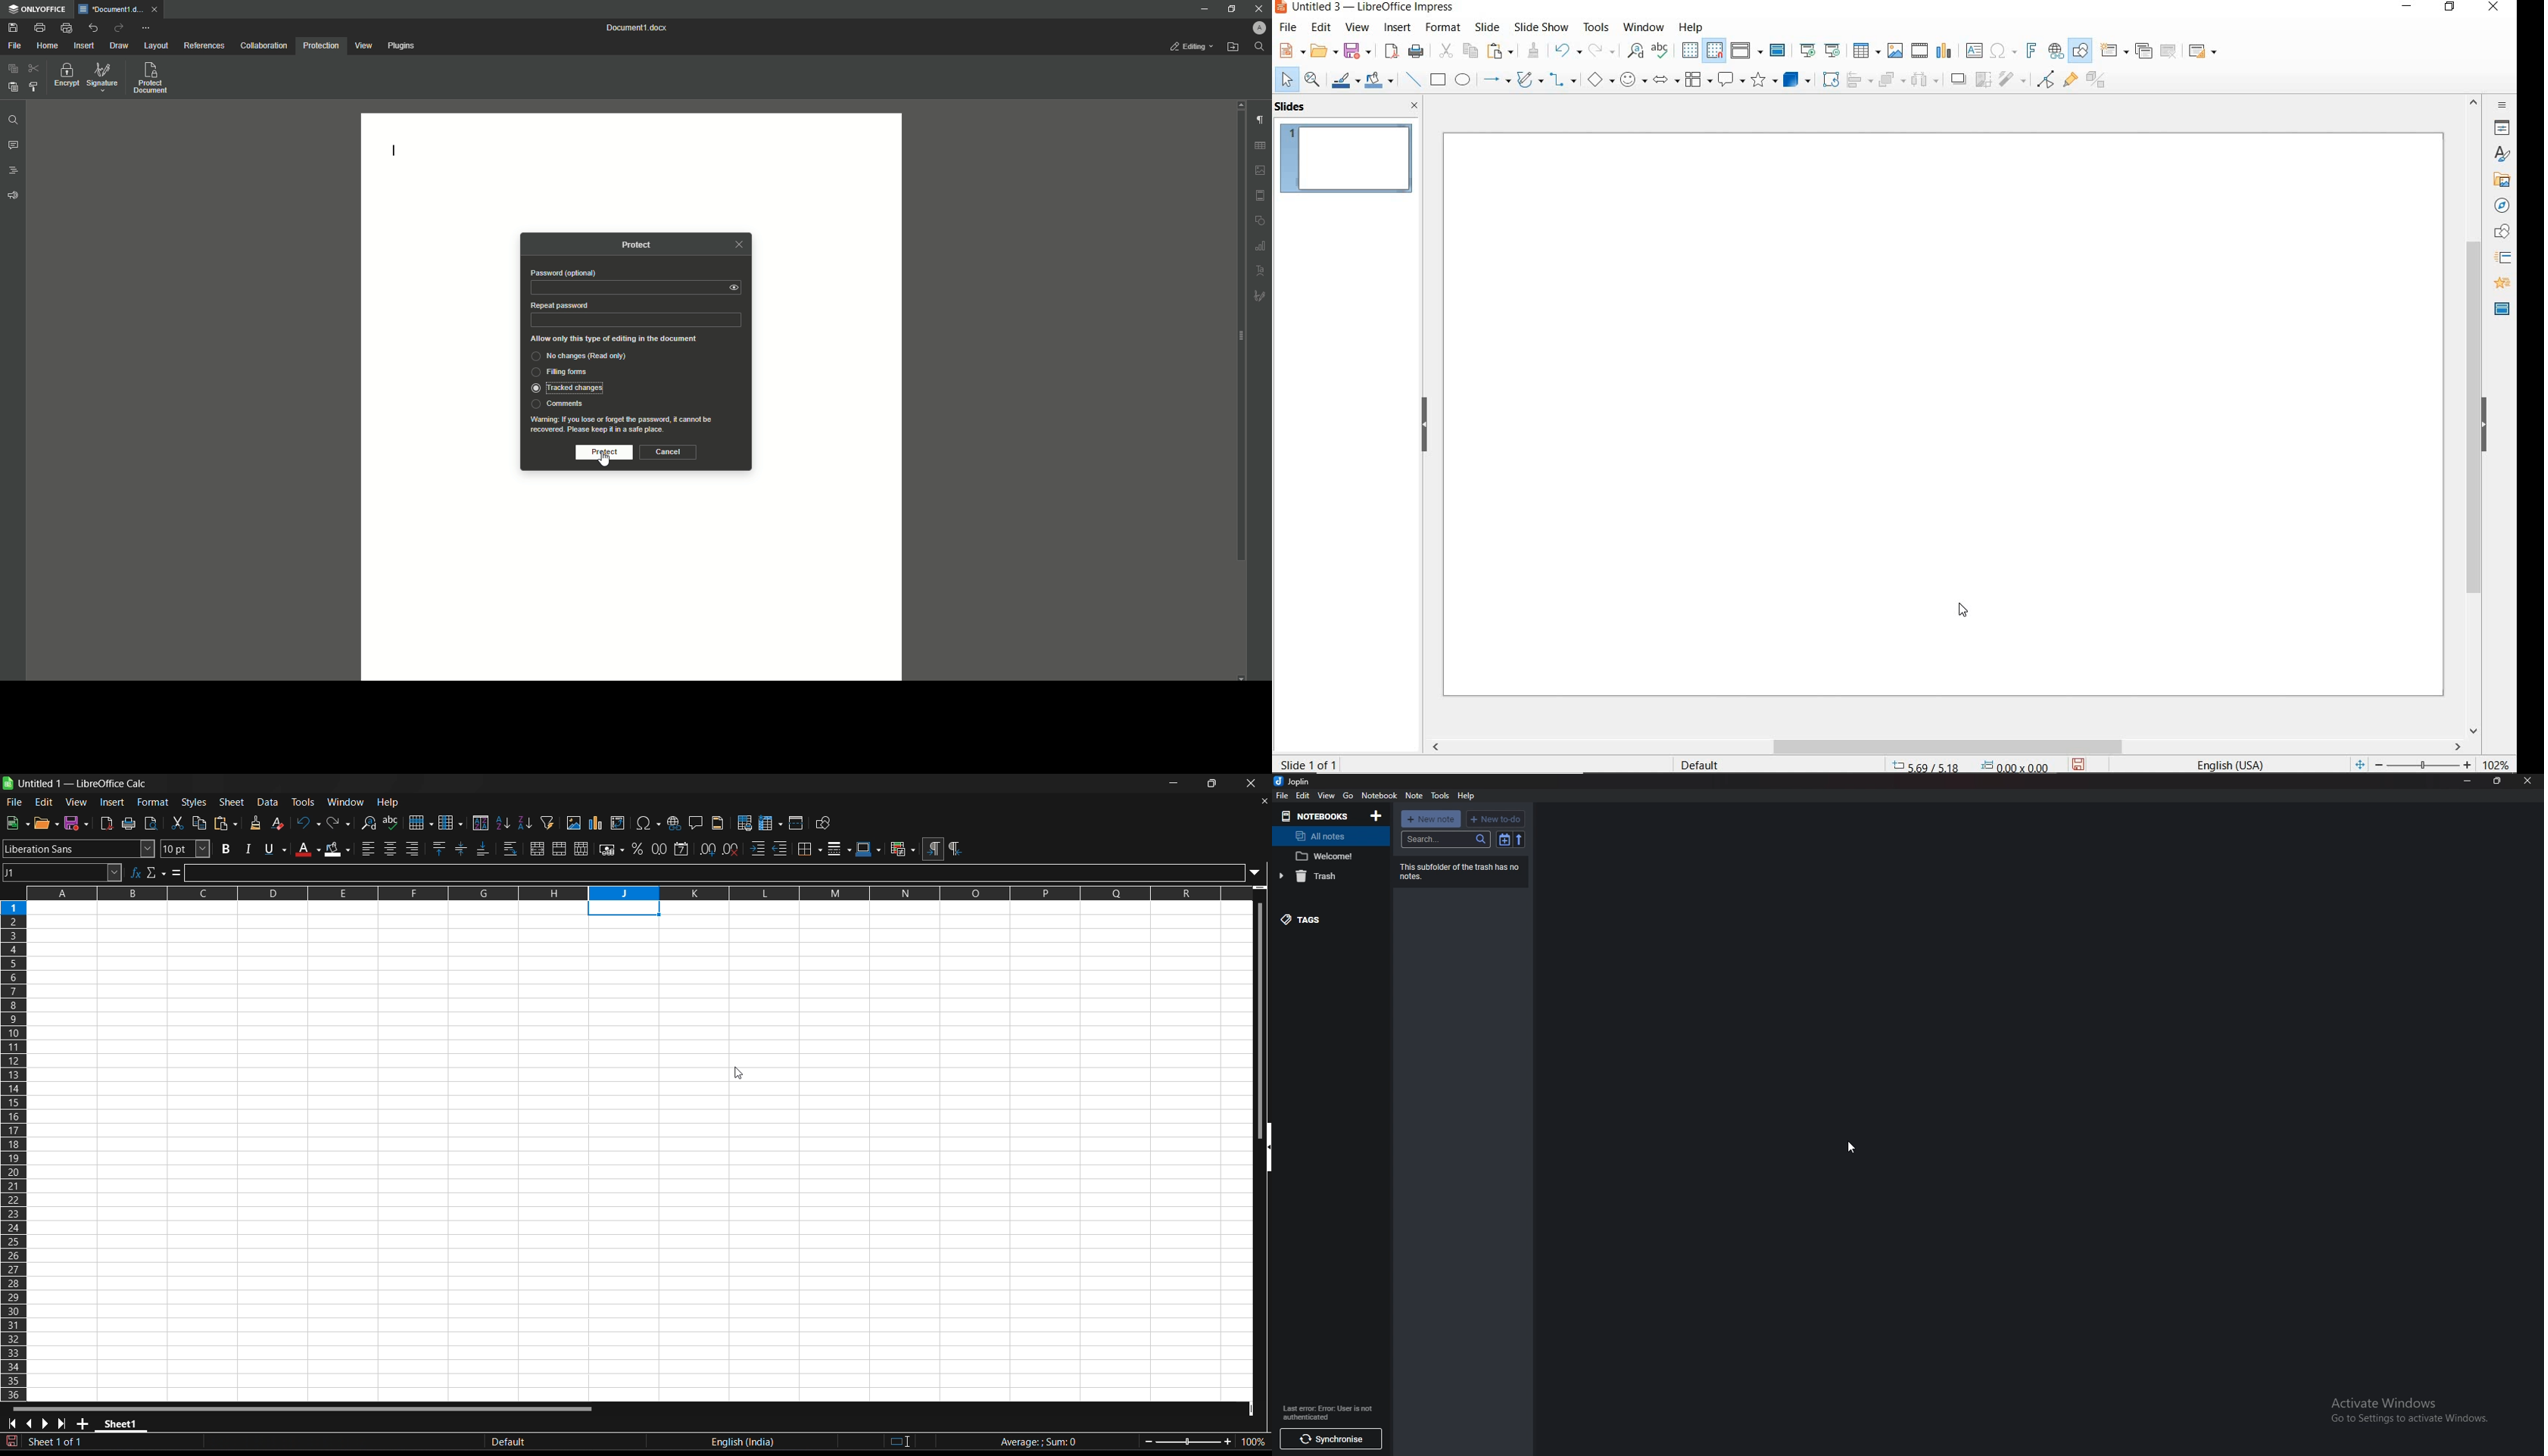 The width and height of the screenshot is (2548, 1456). I want to click on Collaboration, so click(262, 46).